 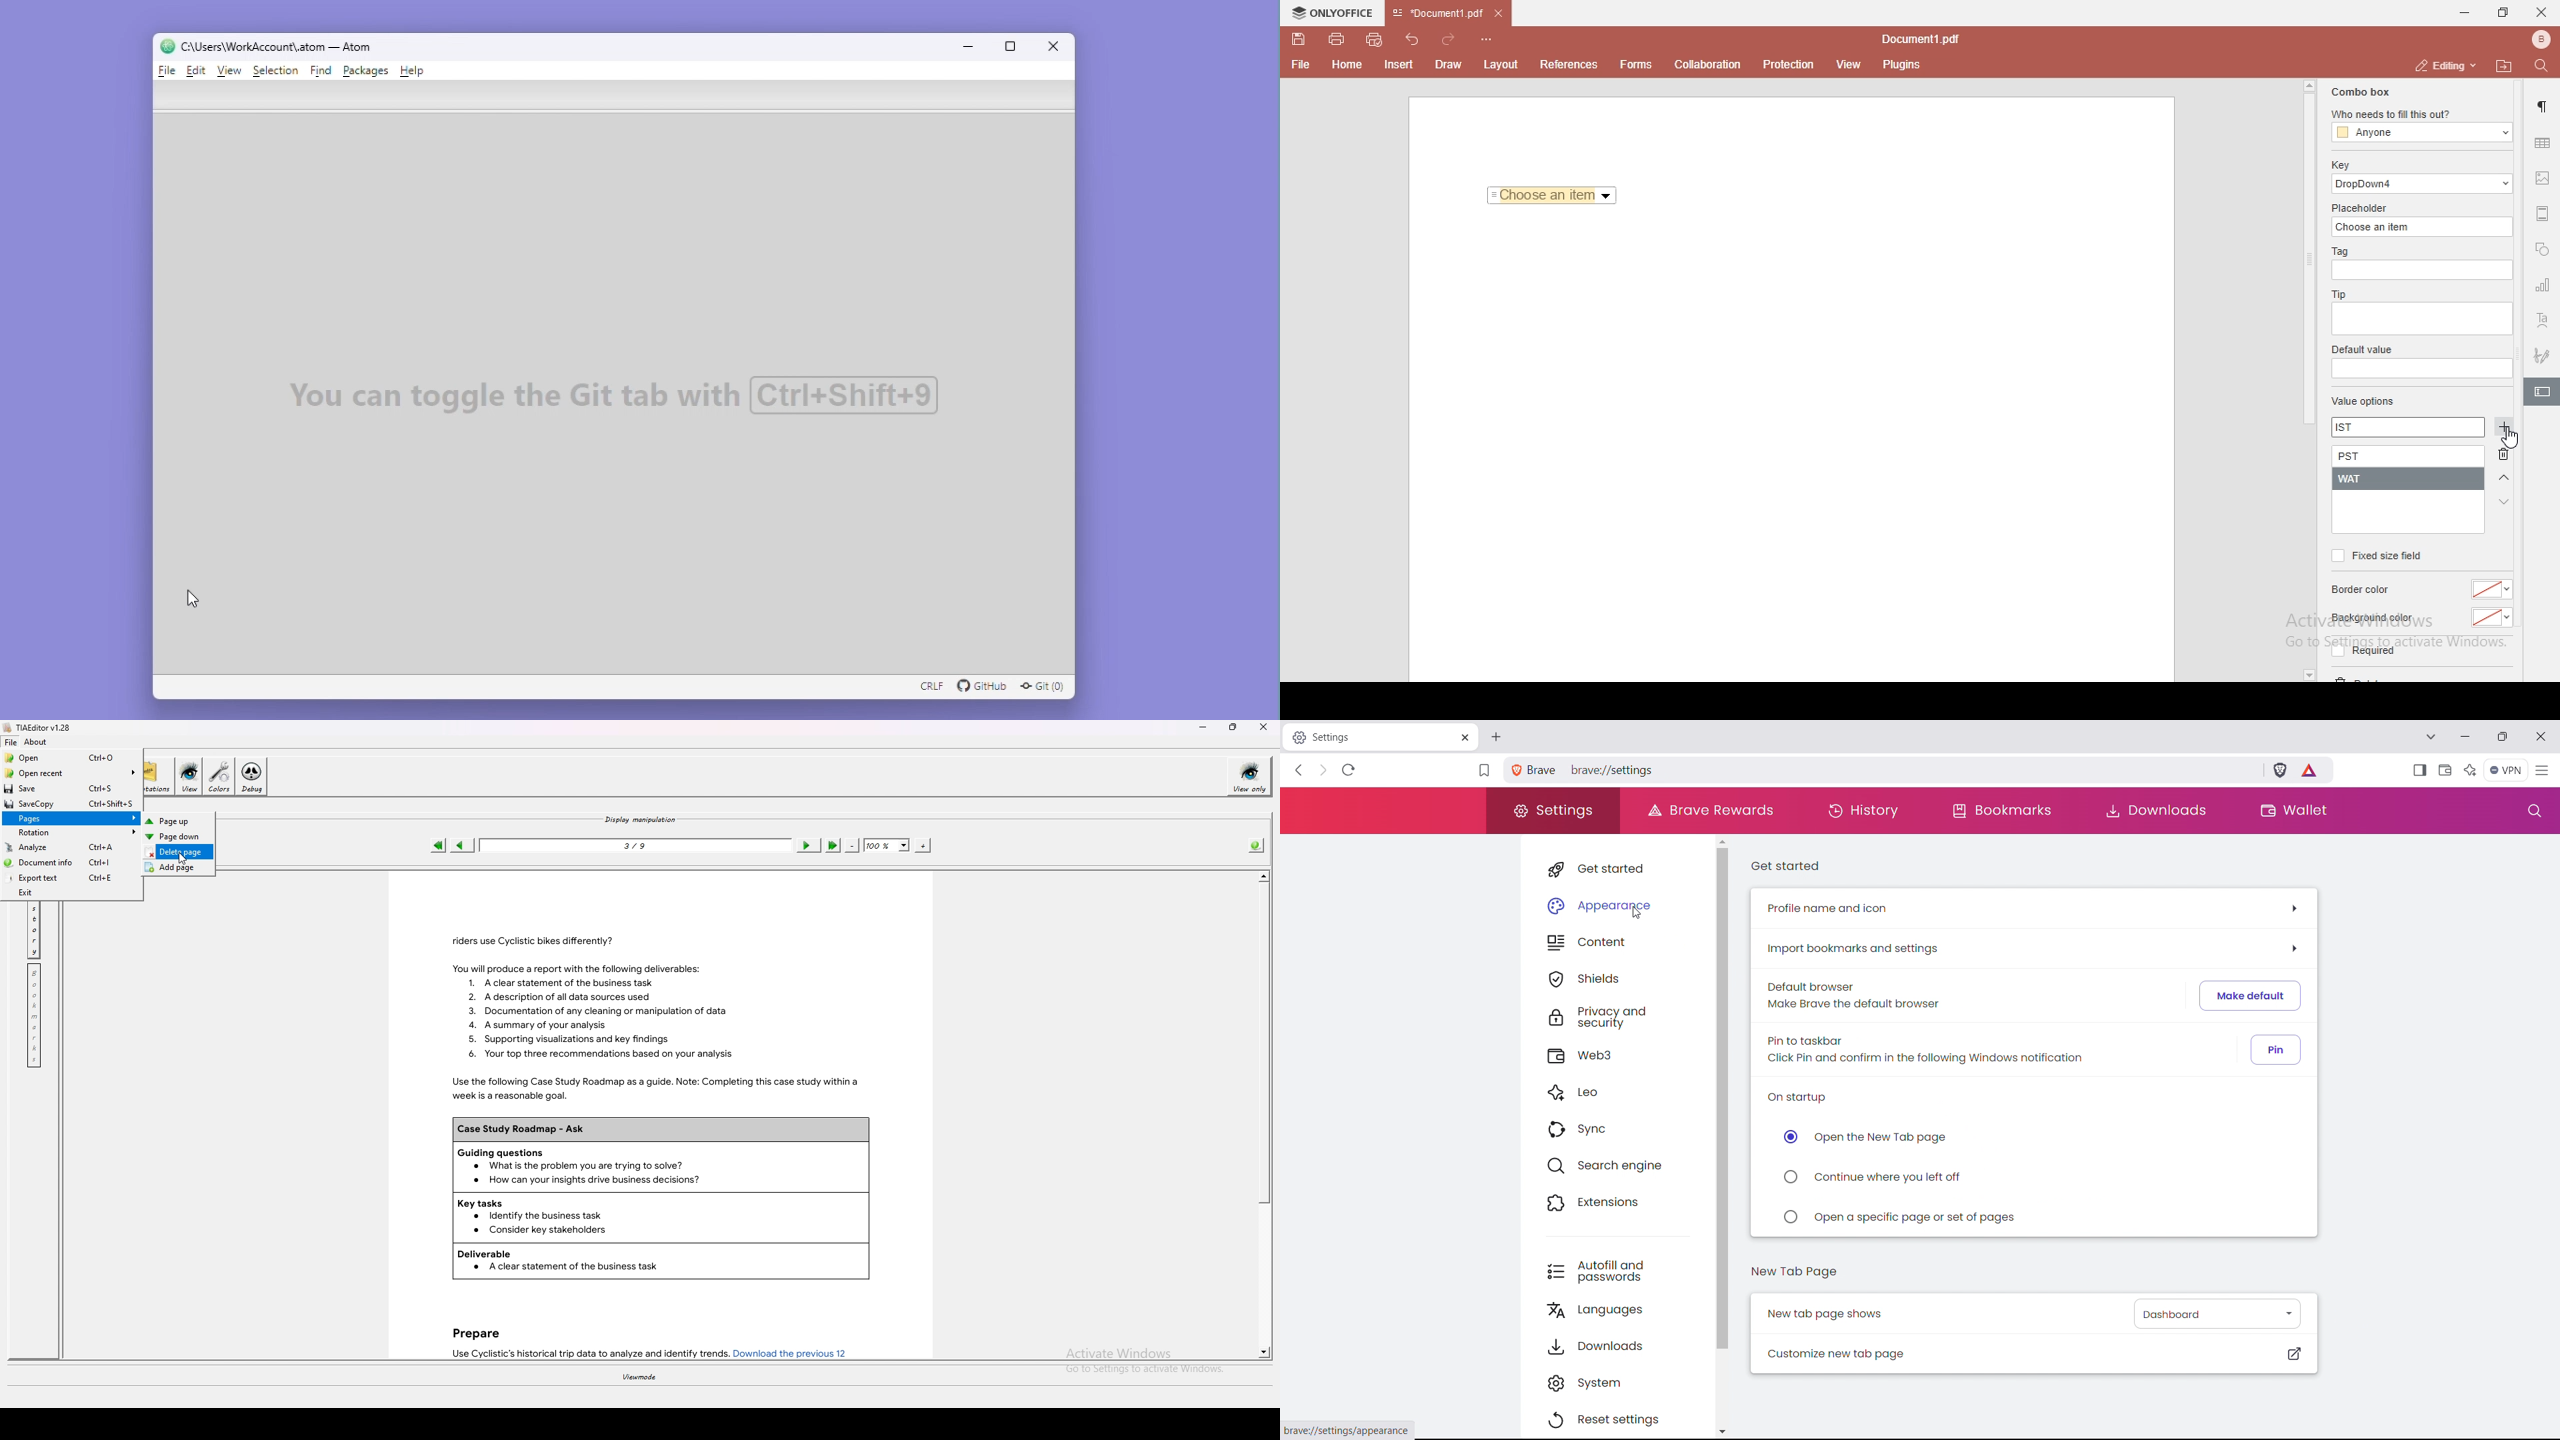 What do you see at coordinates (1619, 1200) in the screenshot?
I see `extensions` at bounding box center [1619, 1200].